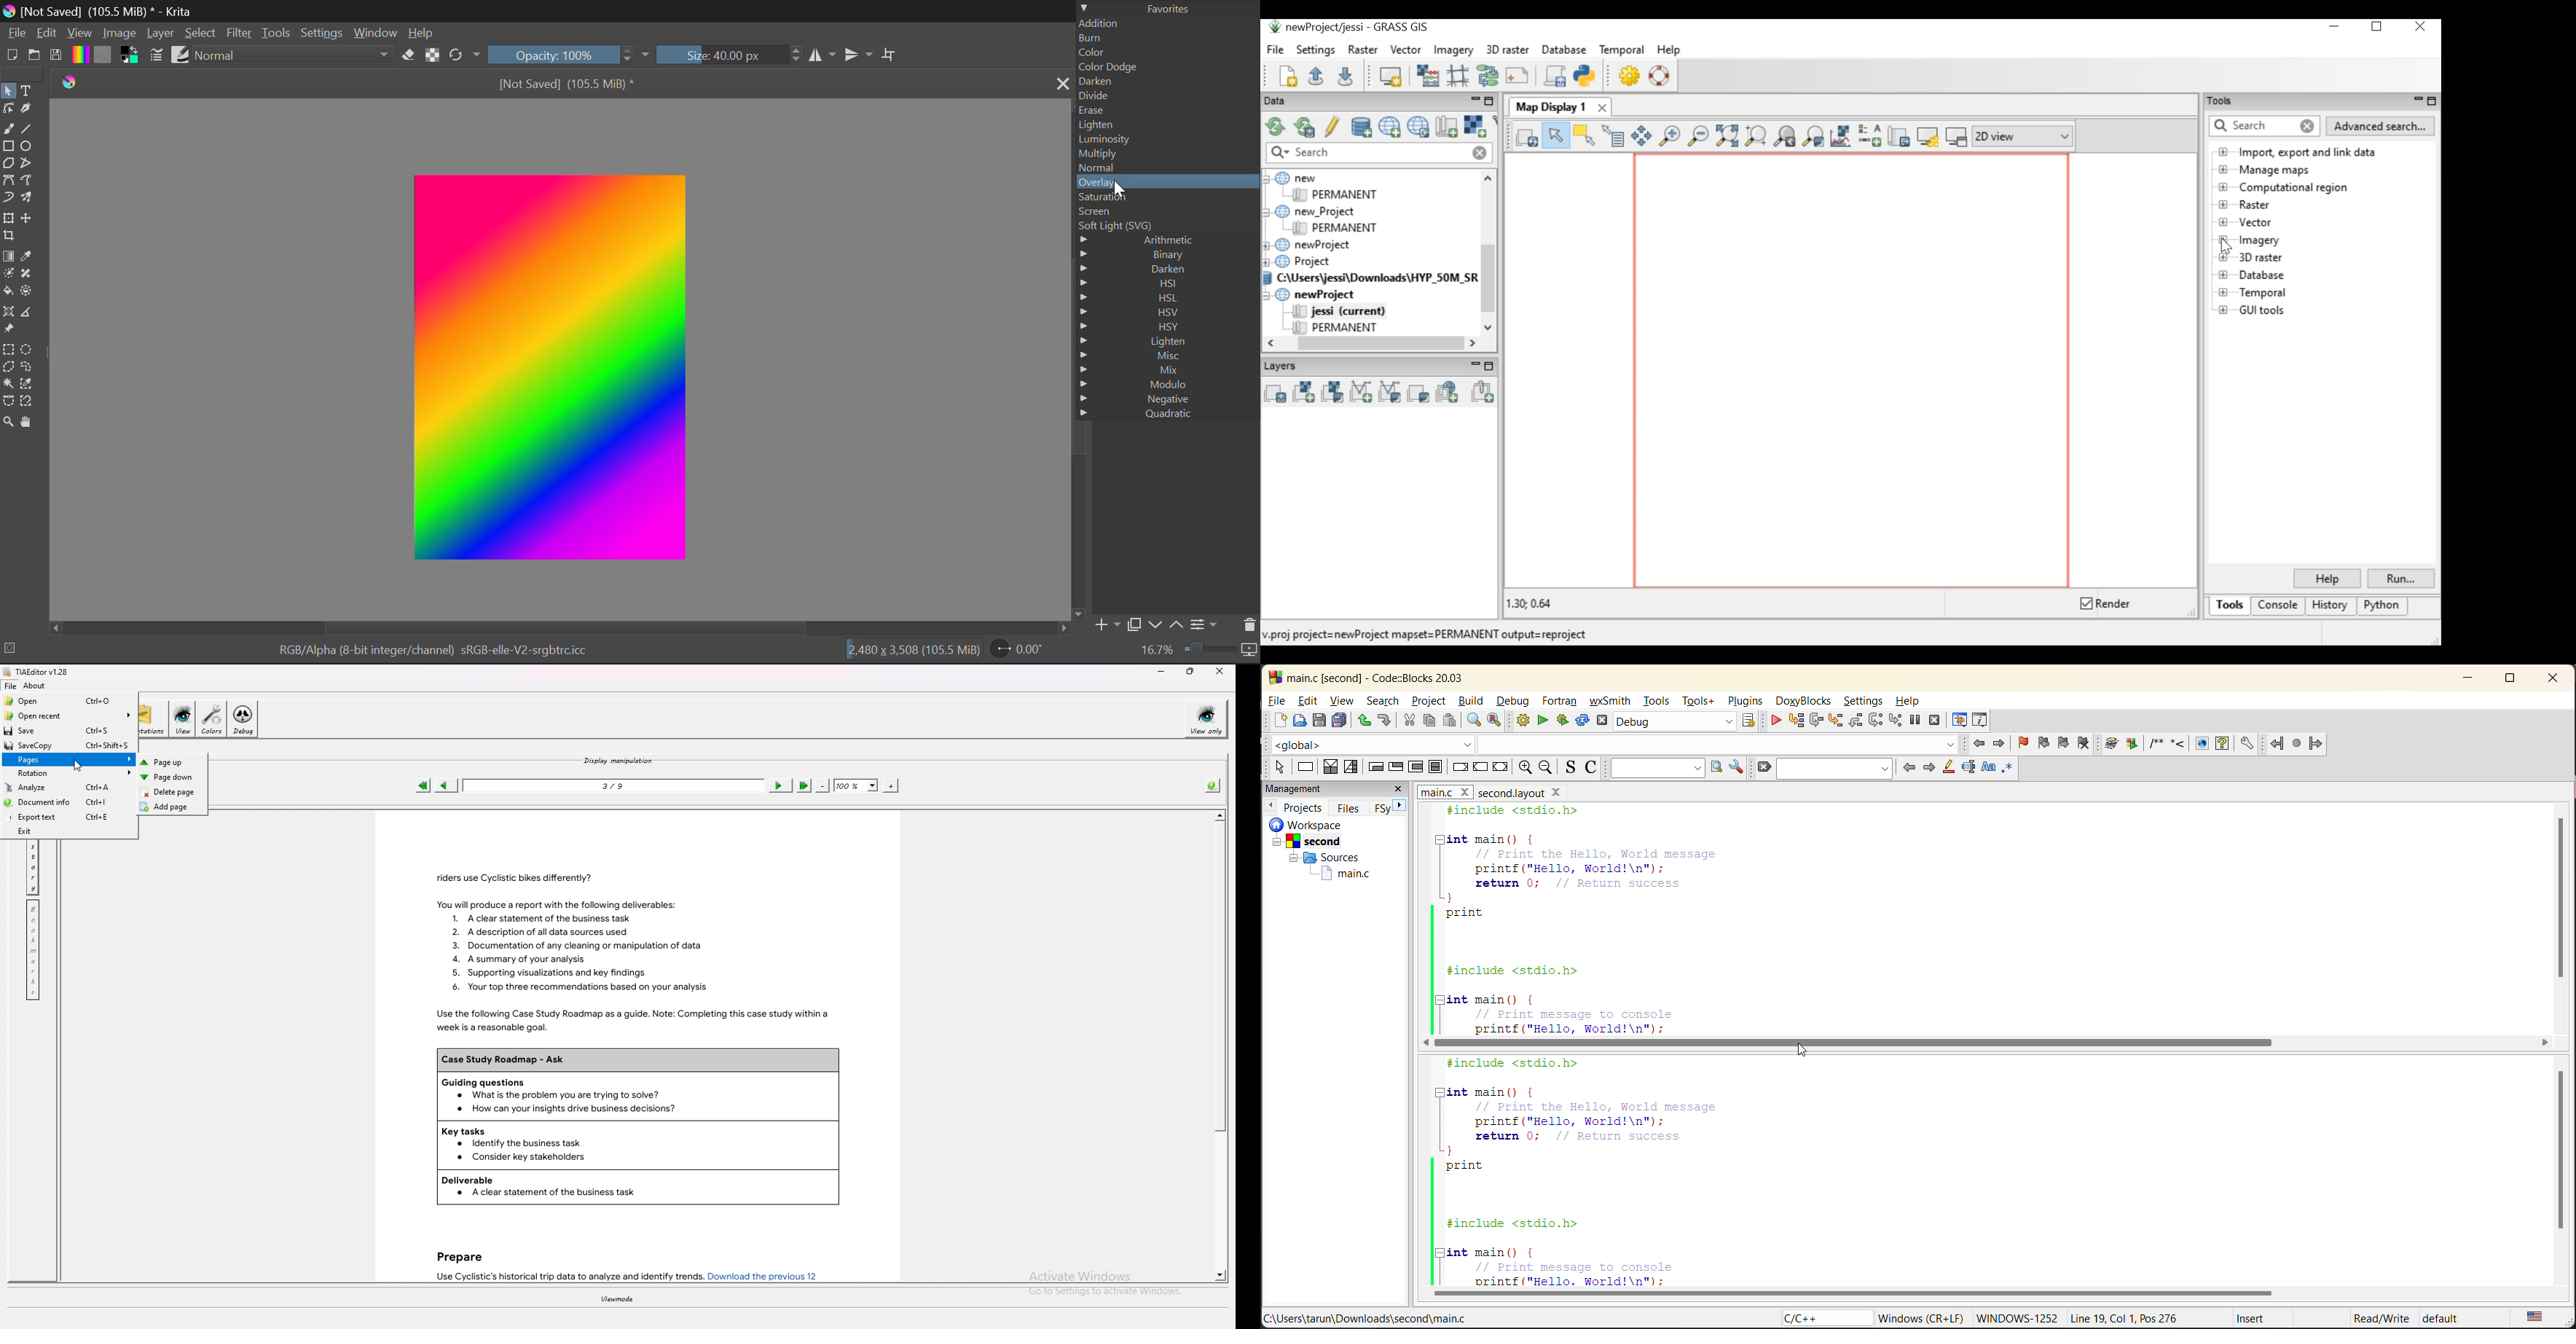  What do you see at coordinates (11, 236) in the screenshot?
I see `Crop` at bounding box center [11, 236].